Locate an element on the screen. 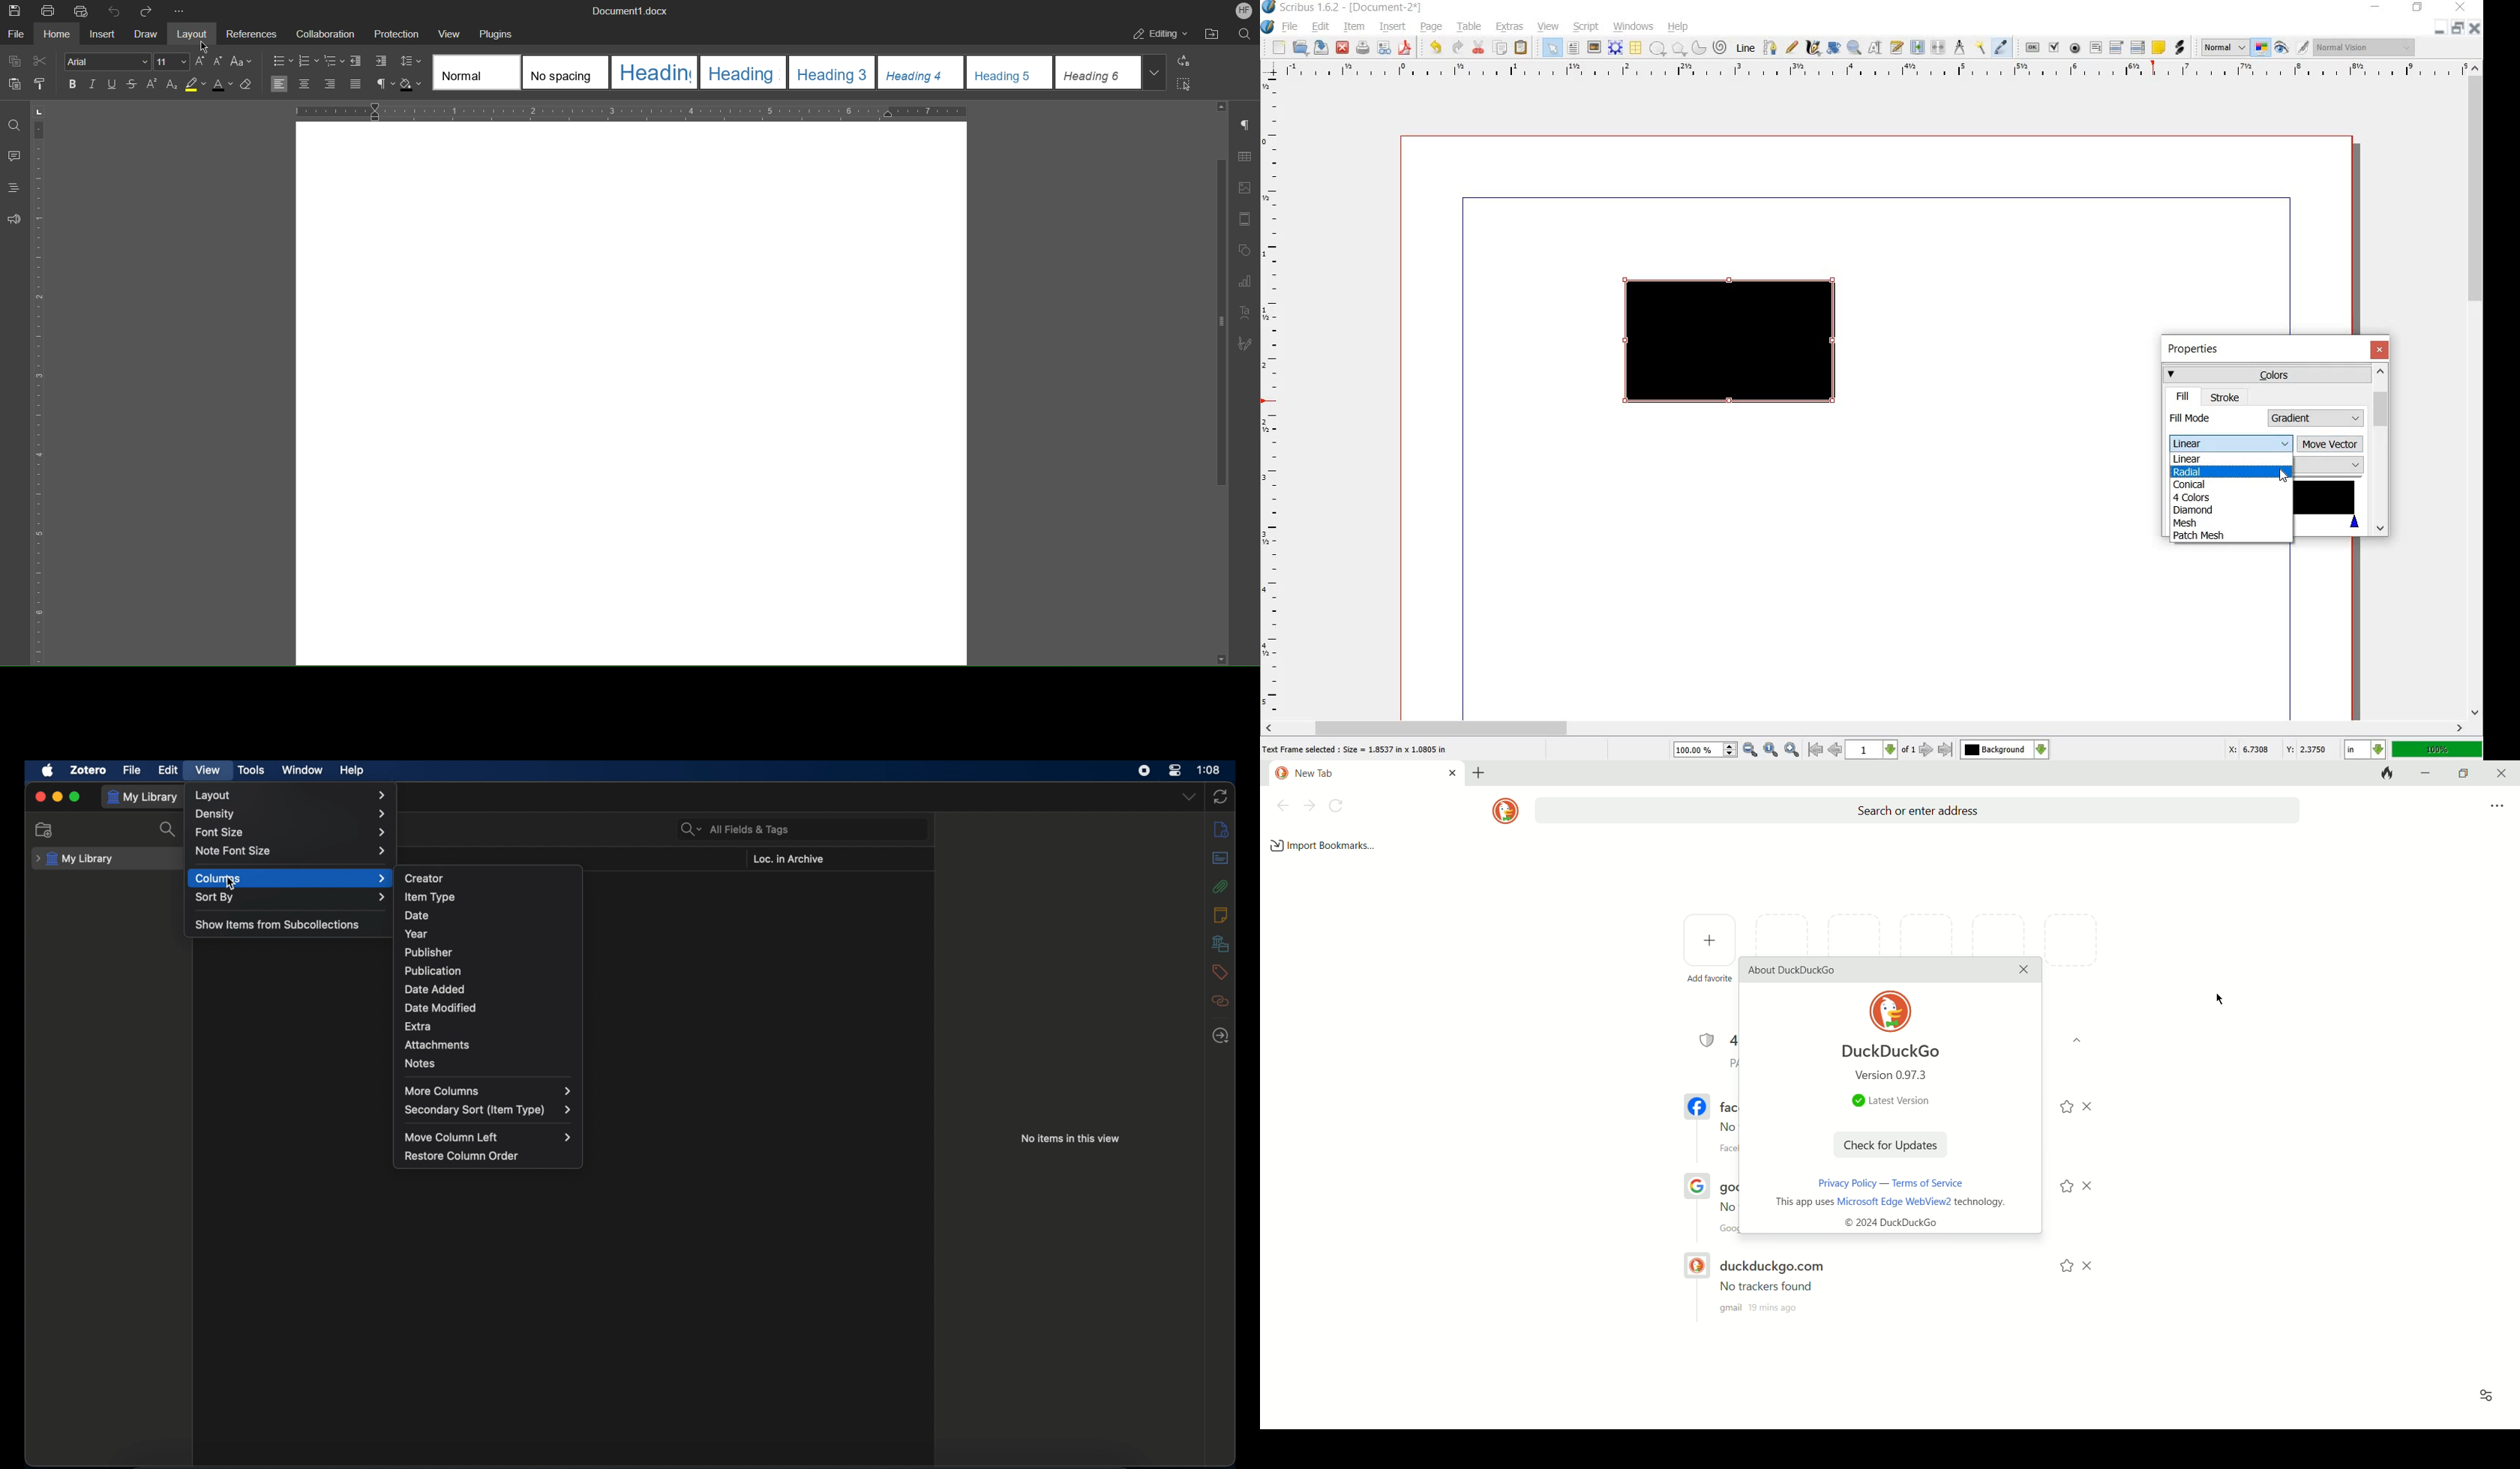  new collection is located at coordinates (44, 830).